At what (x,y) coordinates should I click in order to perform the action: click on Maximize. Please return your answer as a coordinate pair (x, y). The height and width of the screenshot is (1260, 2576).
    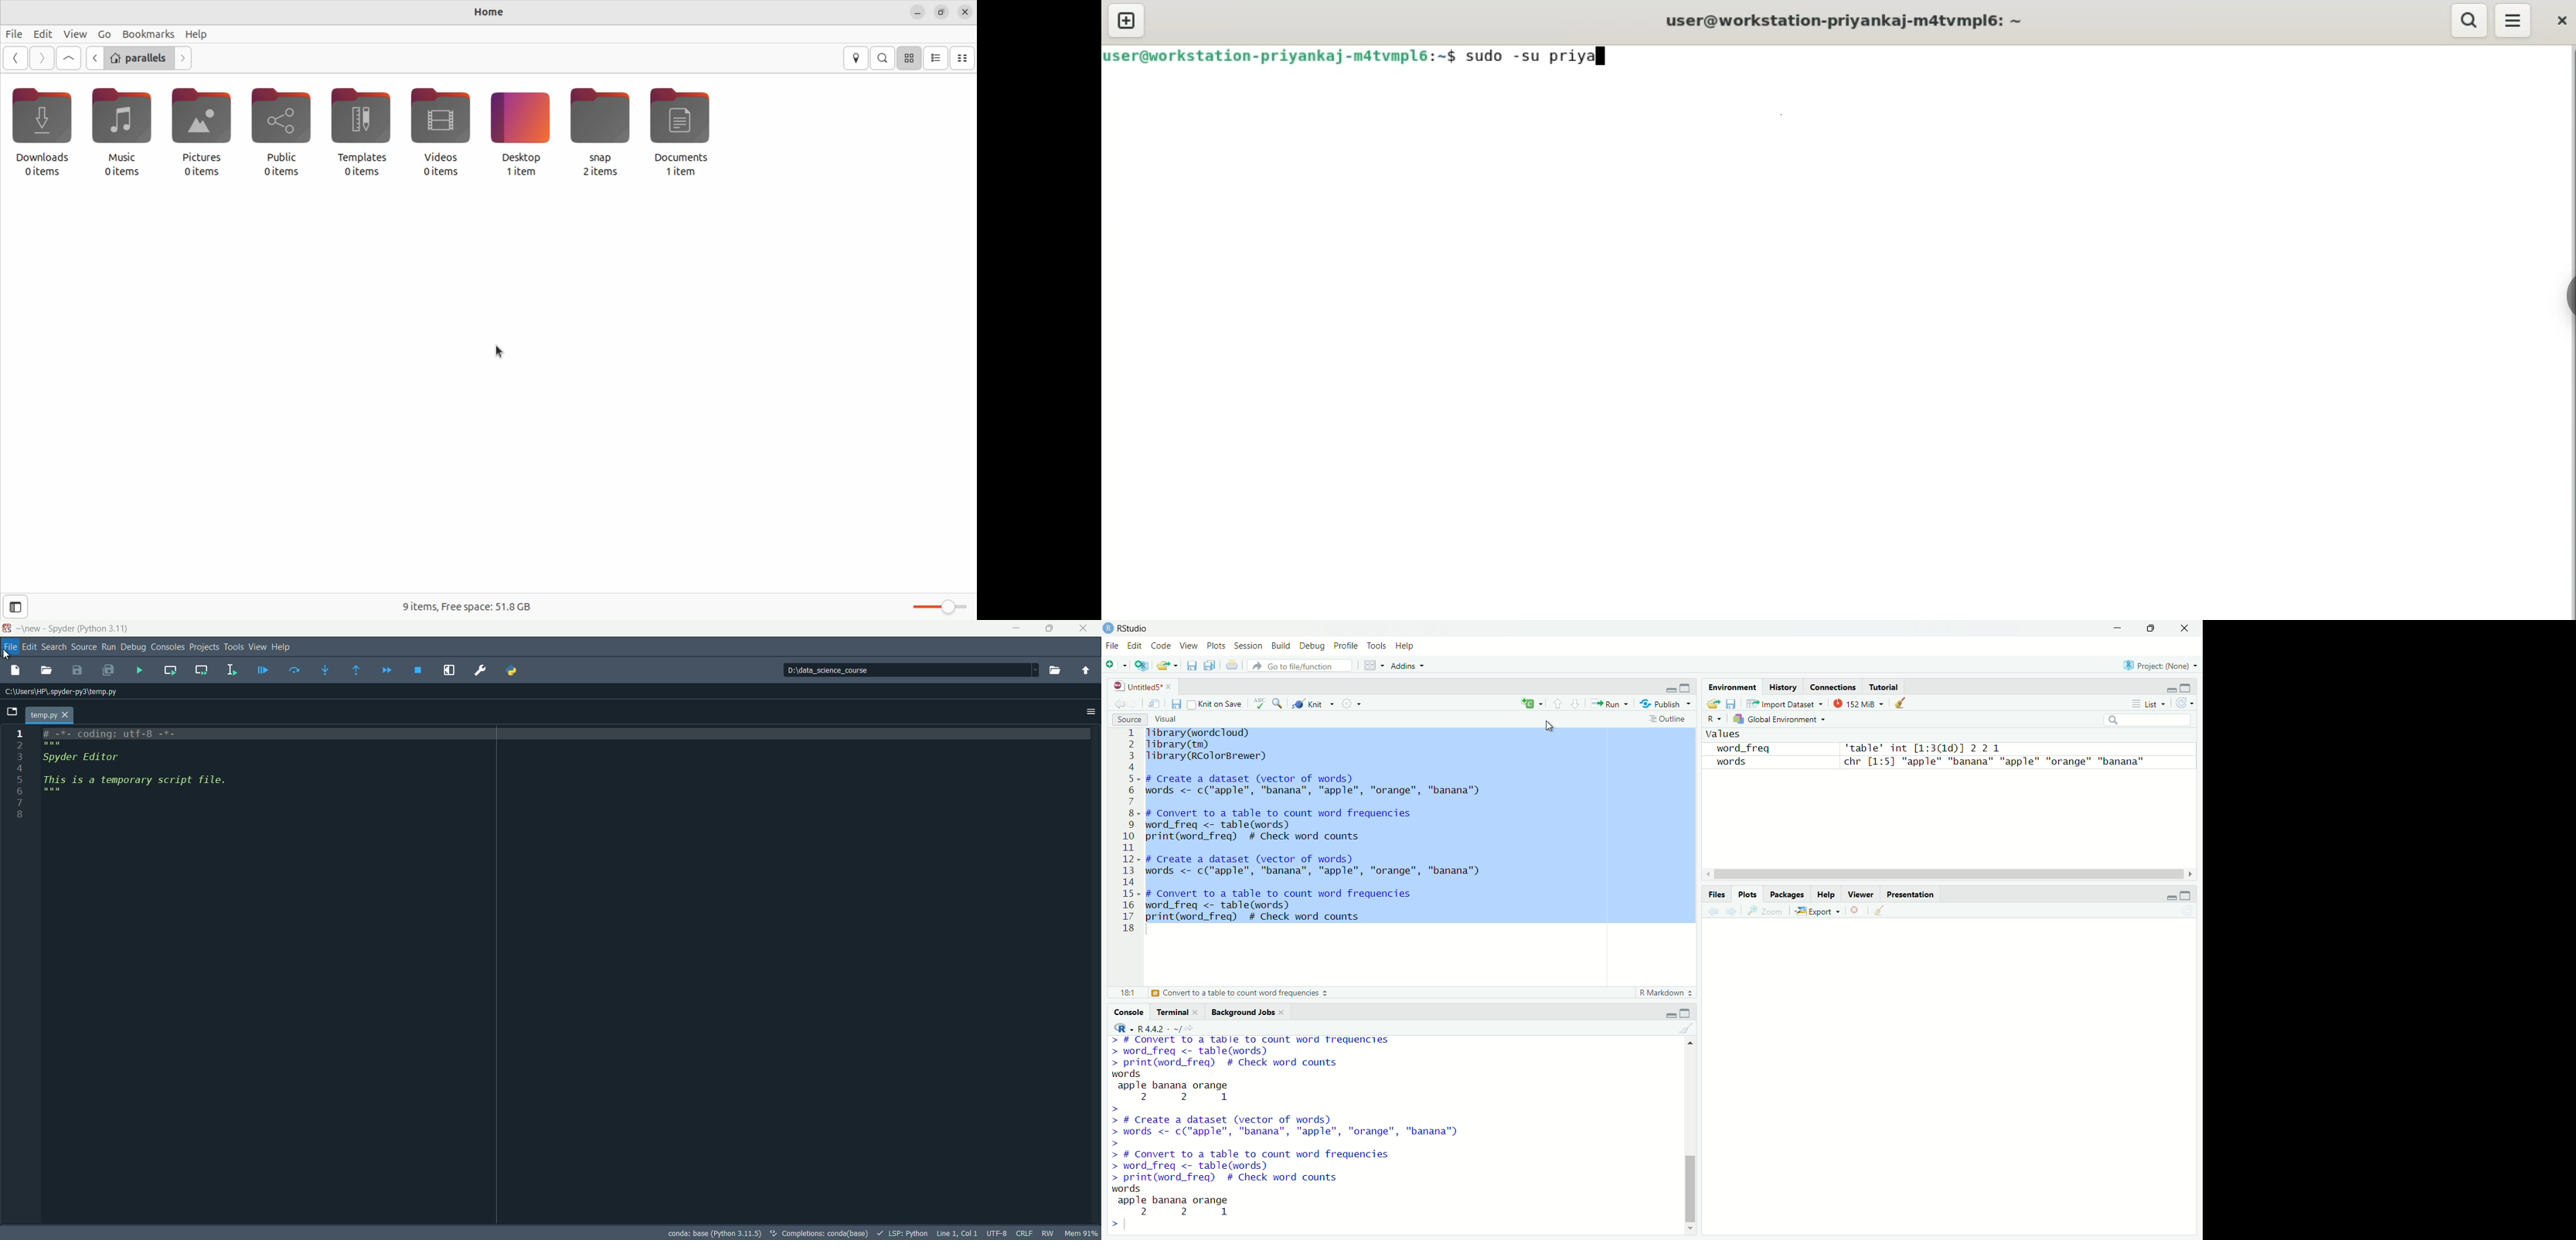
    Looking at the image, I should click on (2186, 896).